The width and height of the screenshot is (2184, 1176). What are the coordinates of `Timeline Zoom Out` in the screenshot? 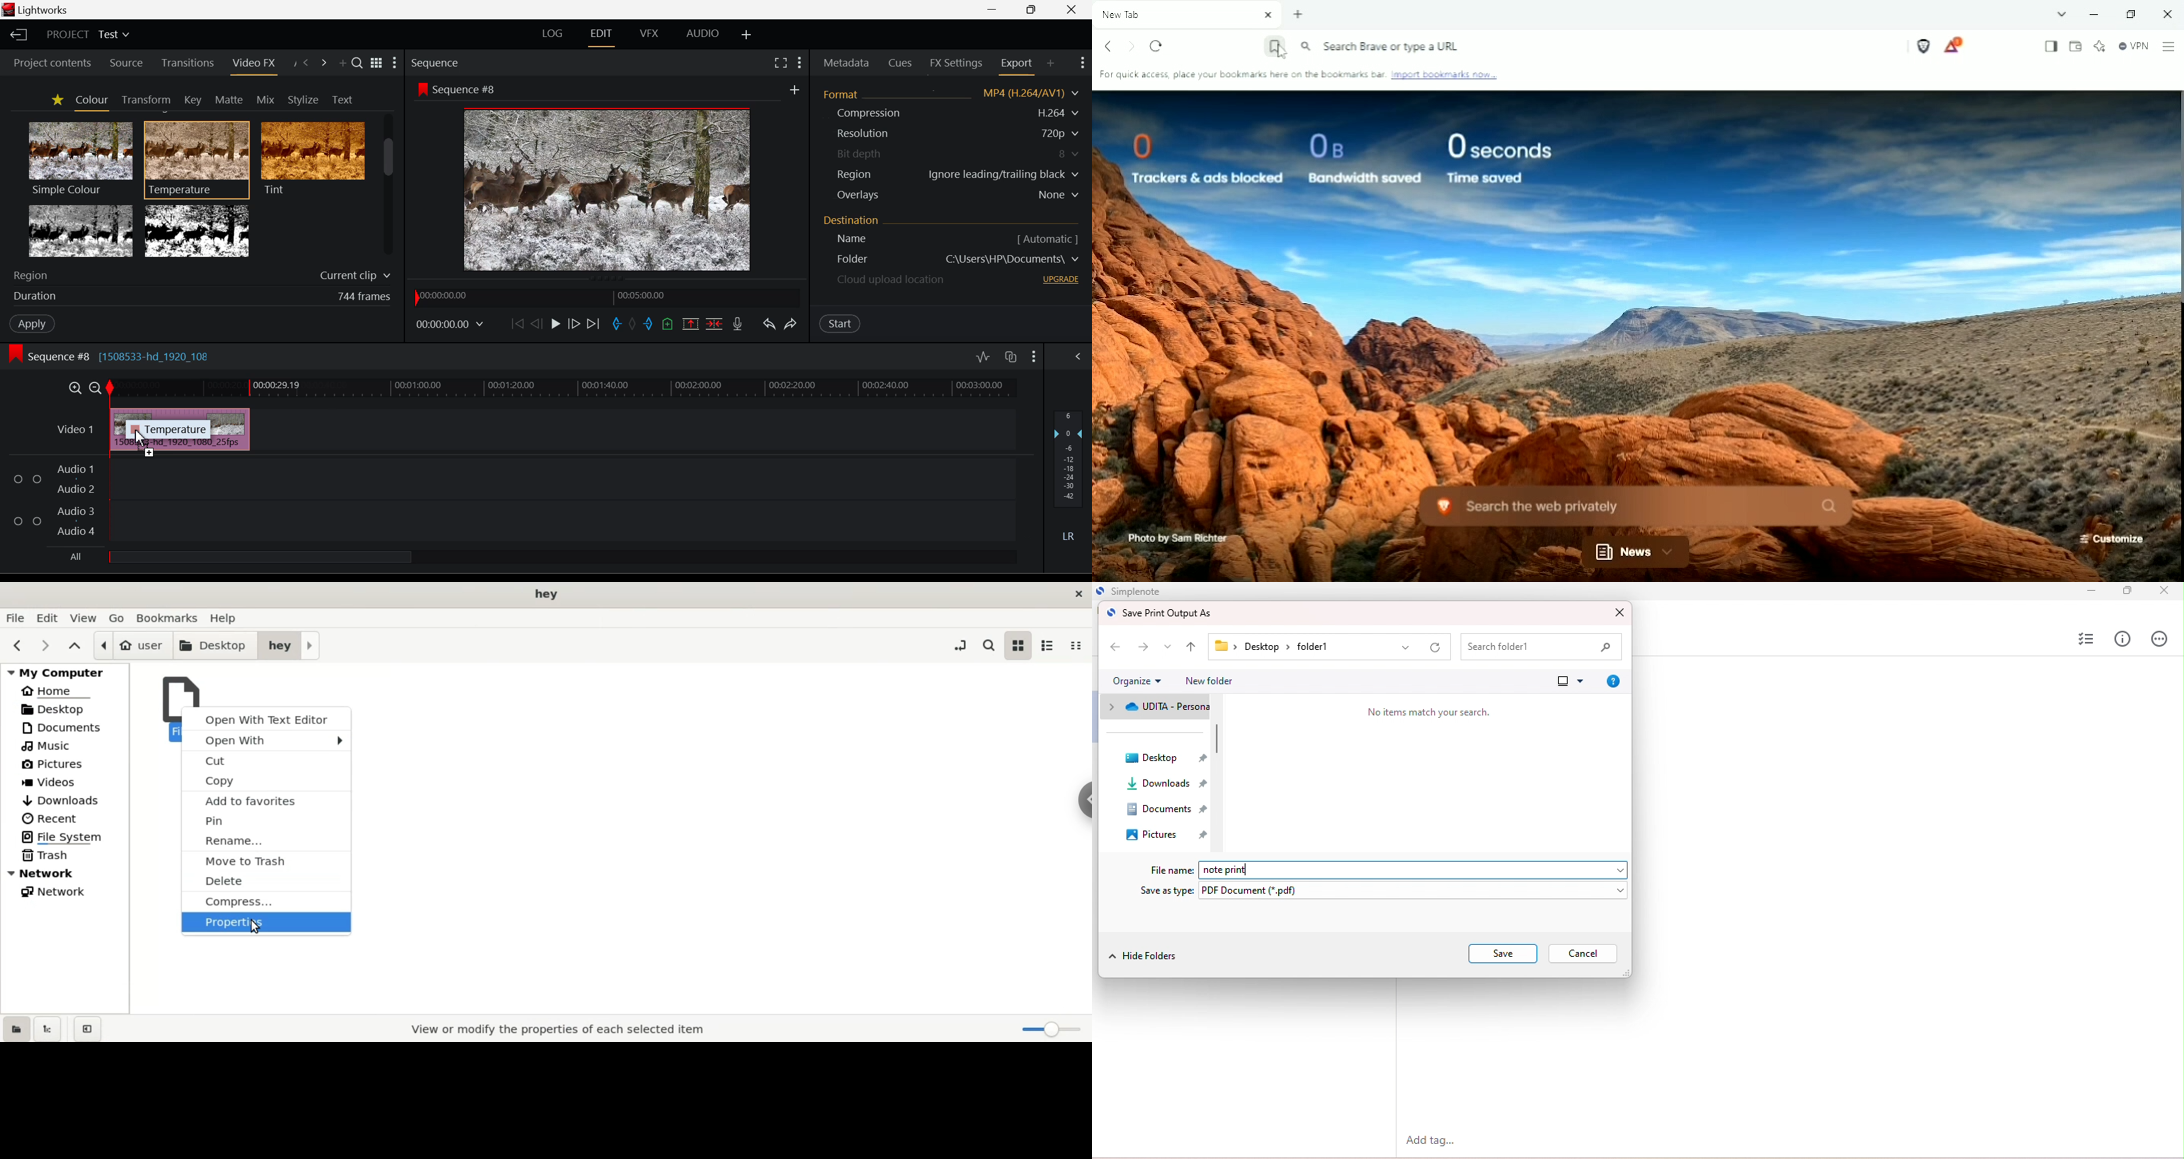 It's located at (97, 388).